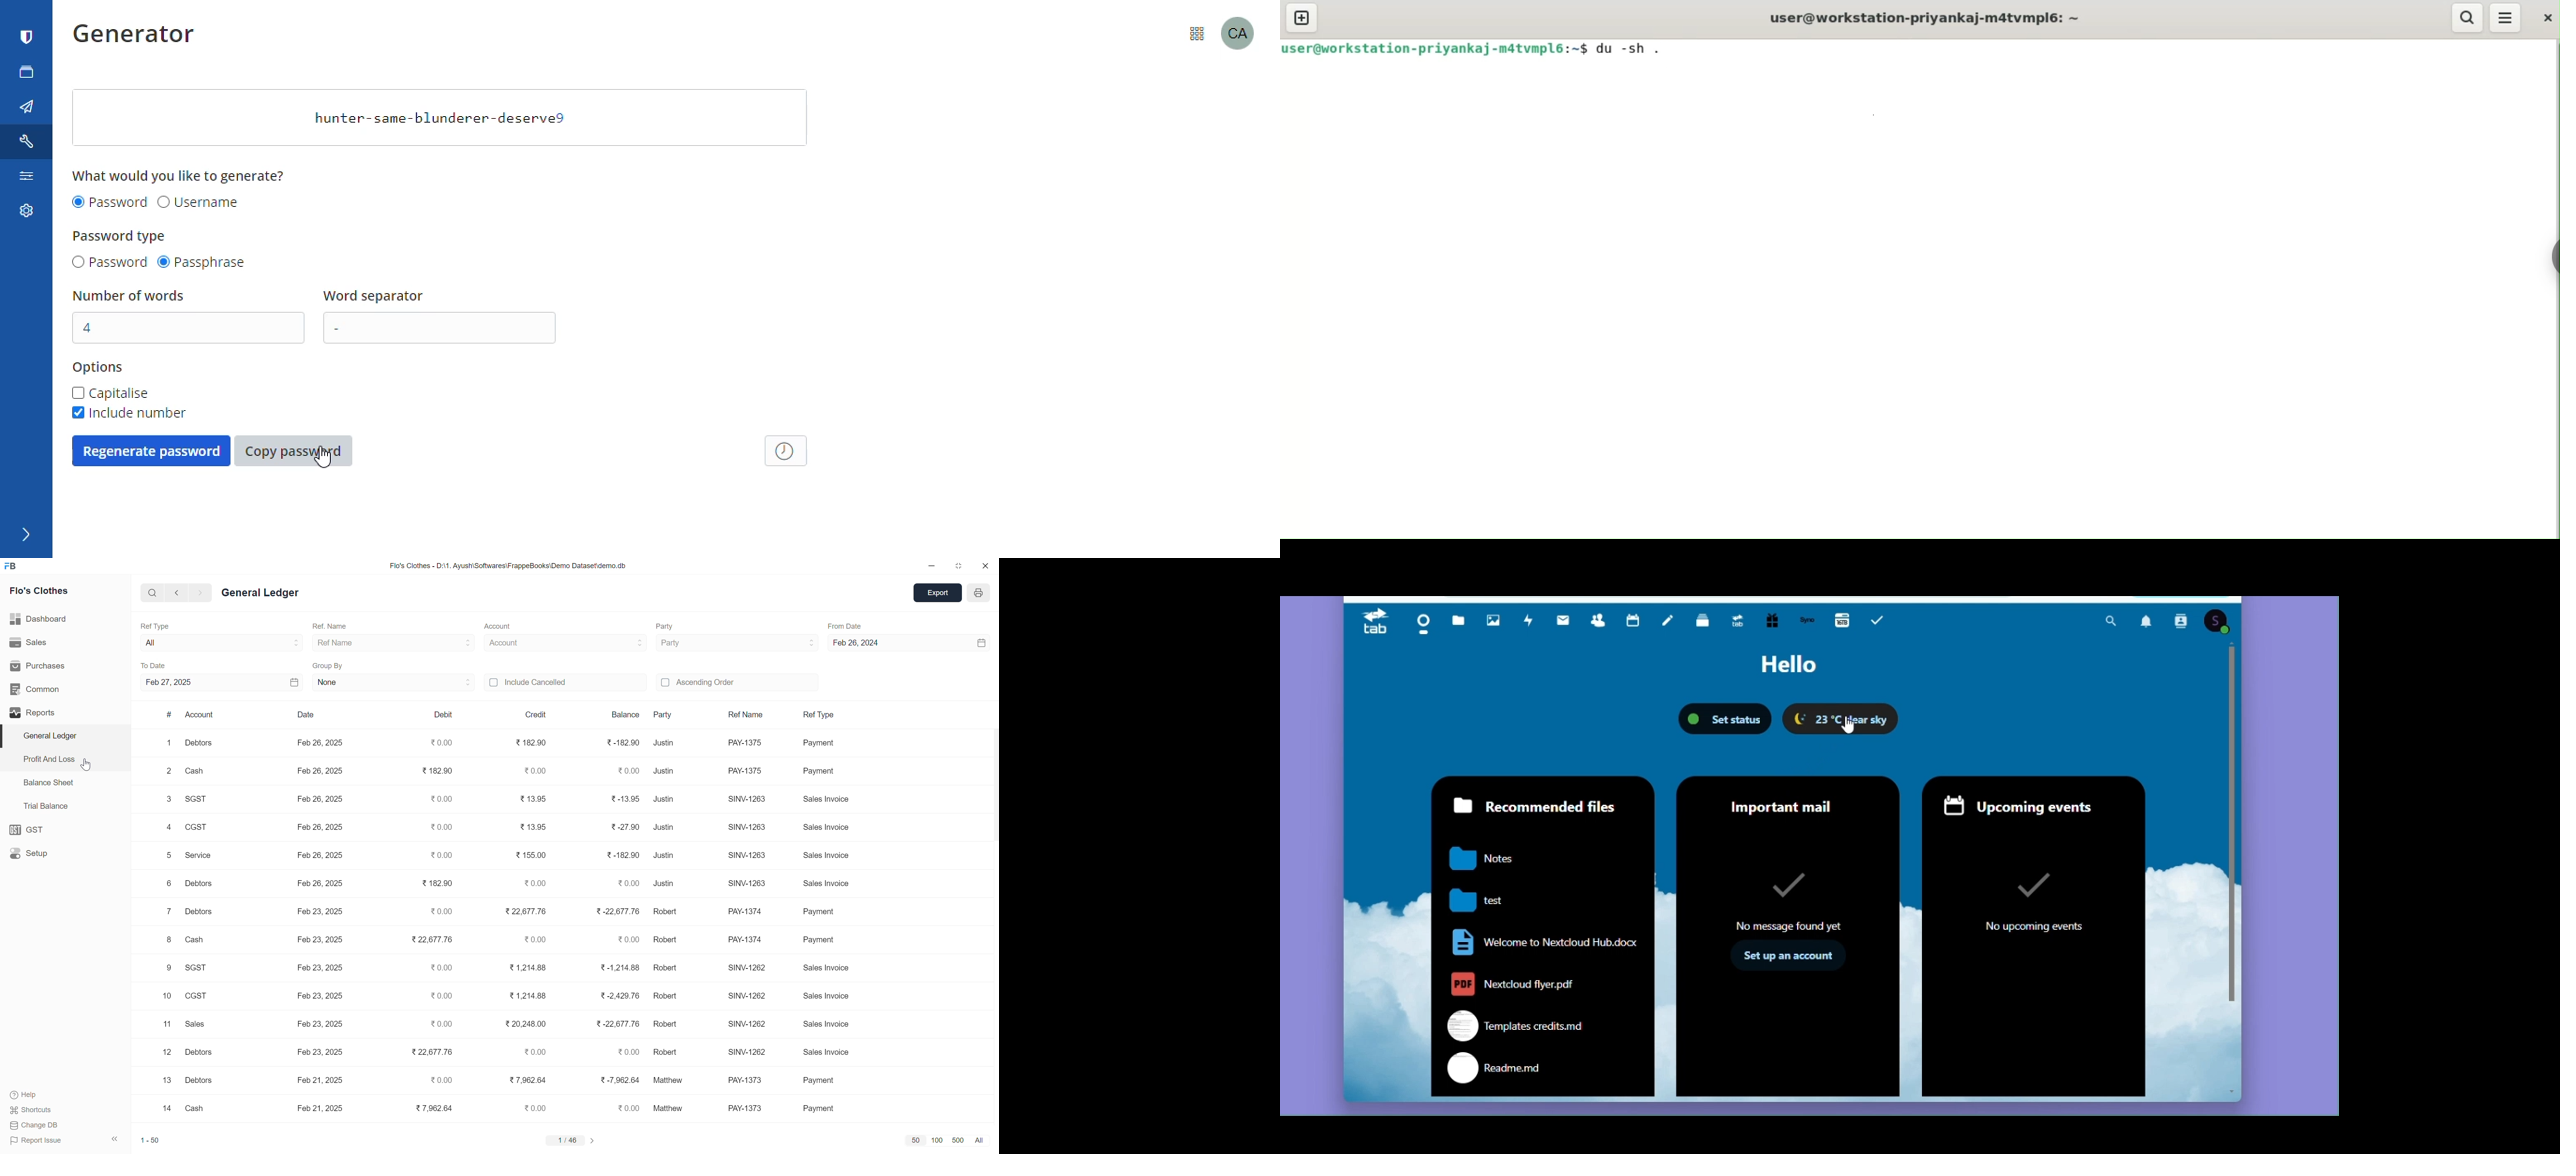 The height and width of the screenshot is (1176, 2576). I want to click on 4, so click(166, 829).